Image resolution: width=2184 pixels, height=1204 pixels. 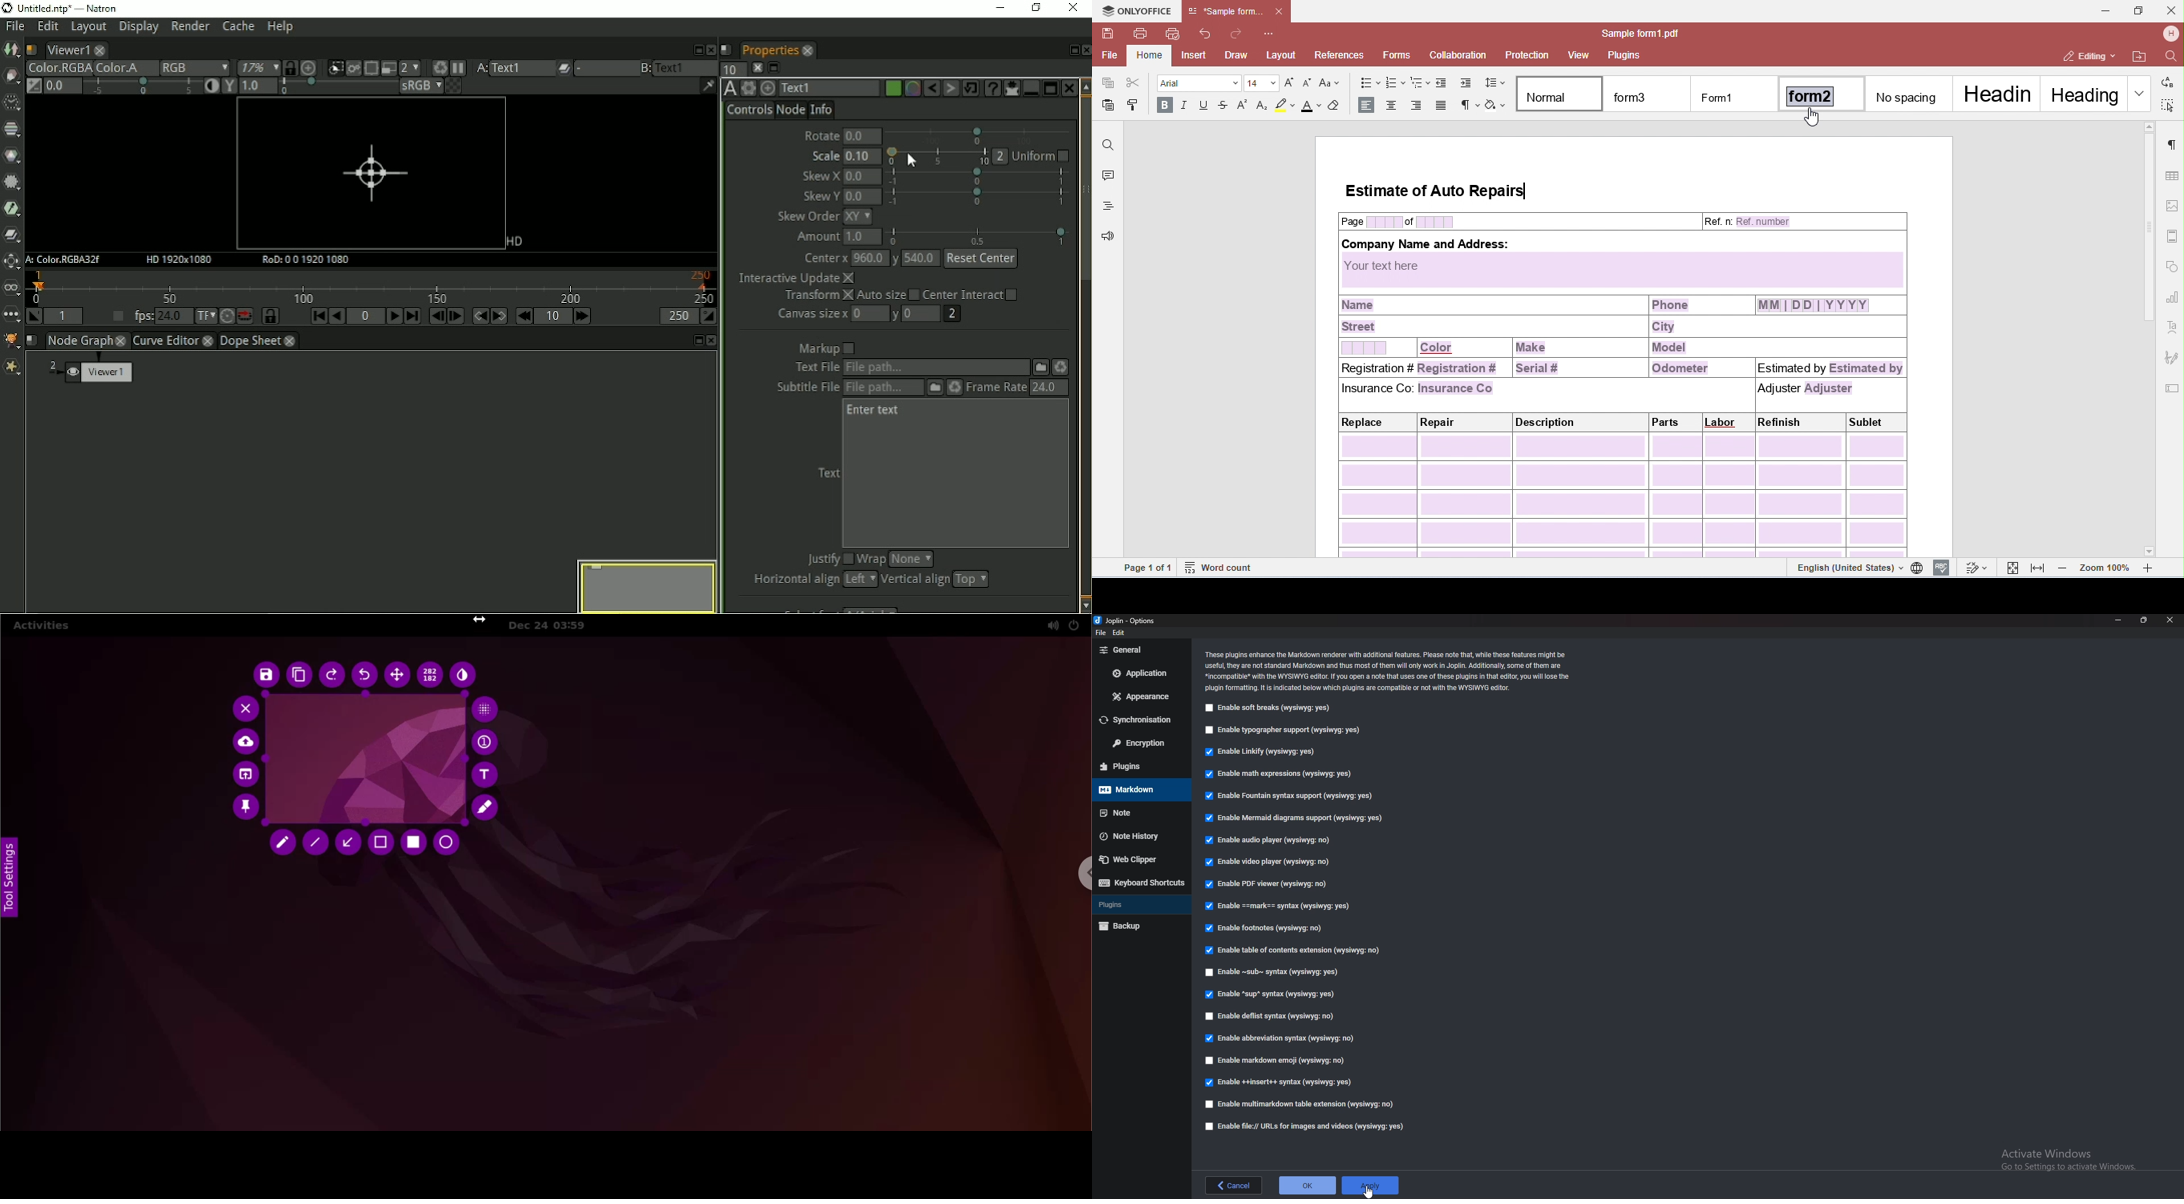 I want to click on Enable markdown emoji, so click(x=1279, y=1062).